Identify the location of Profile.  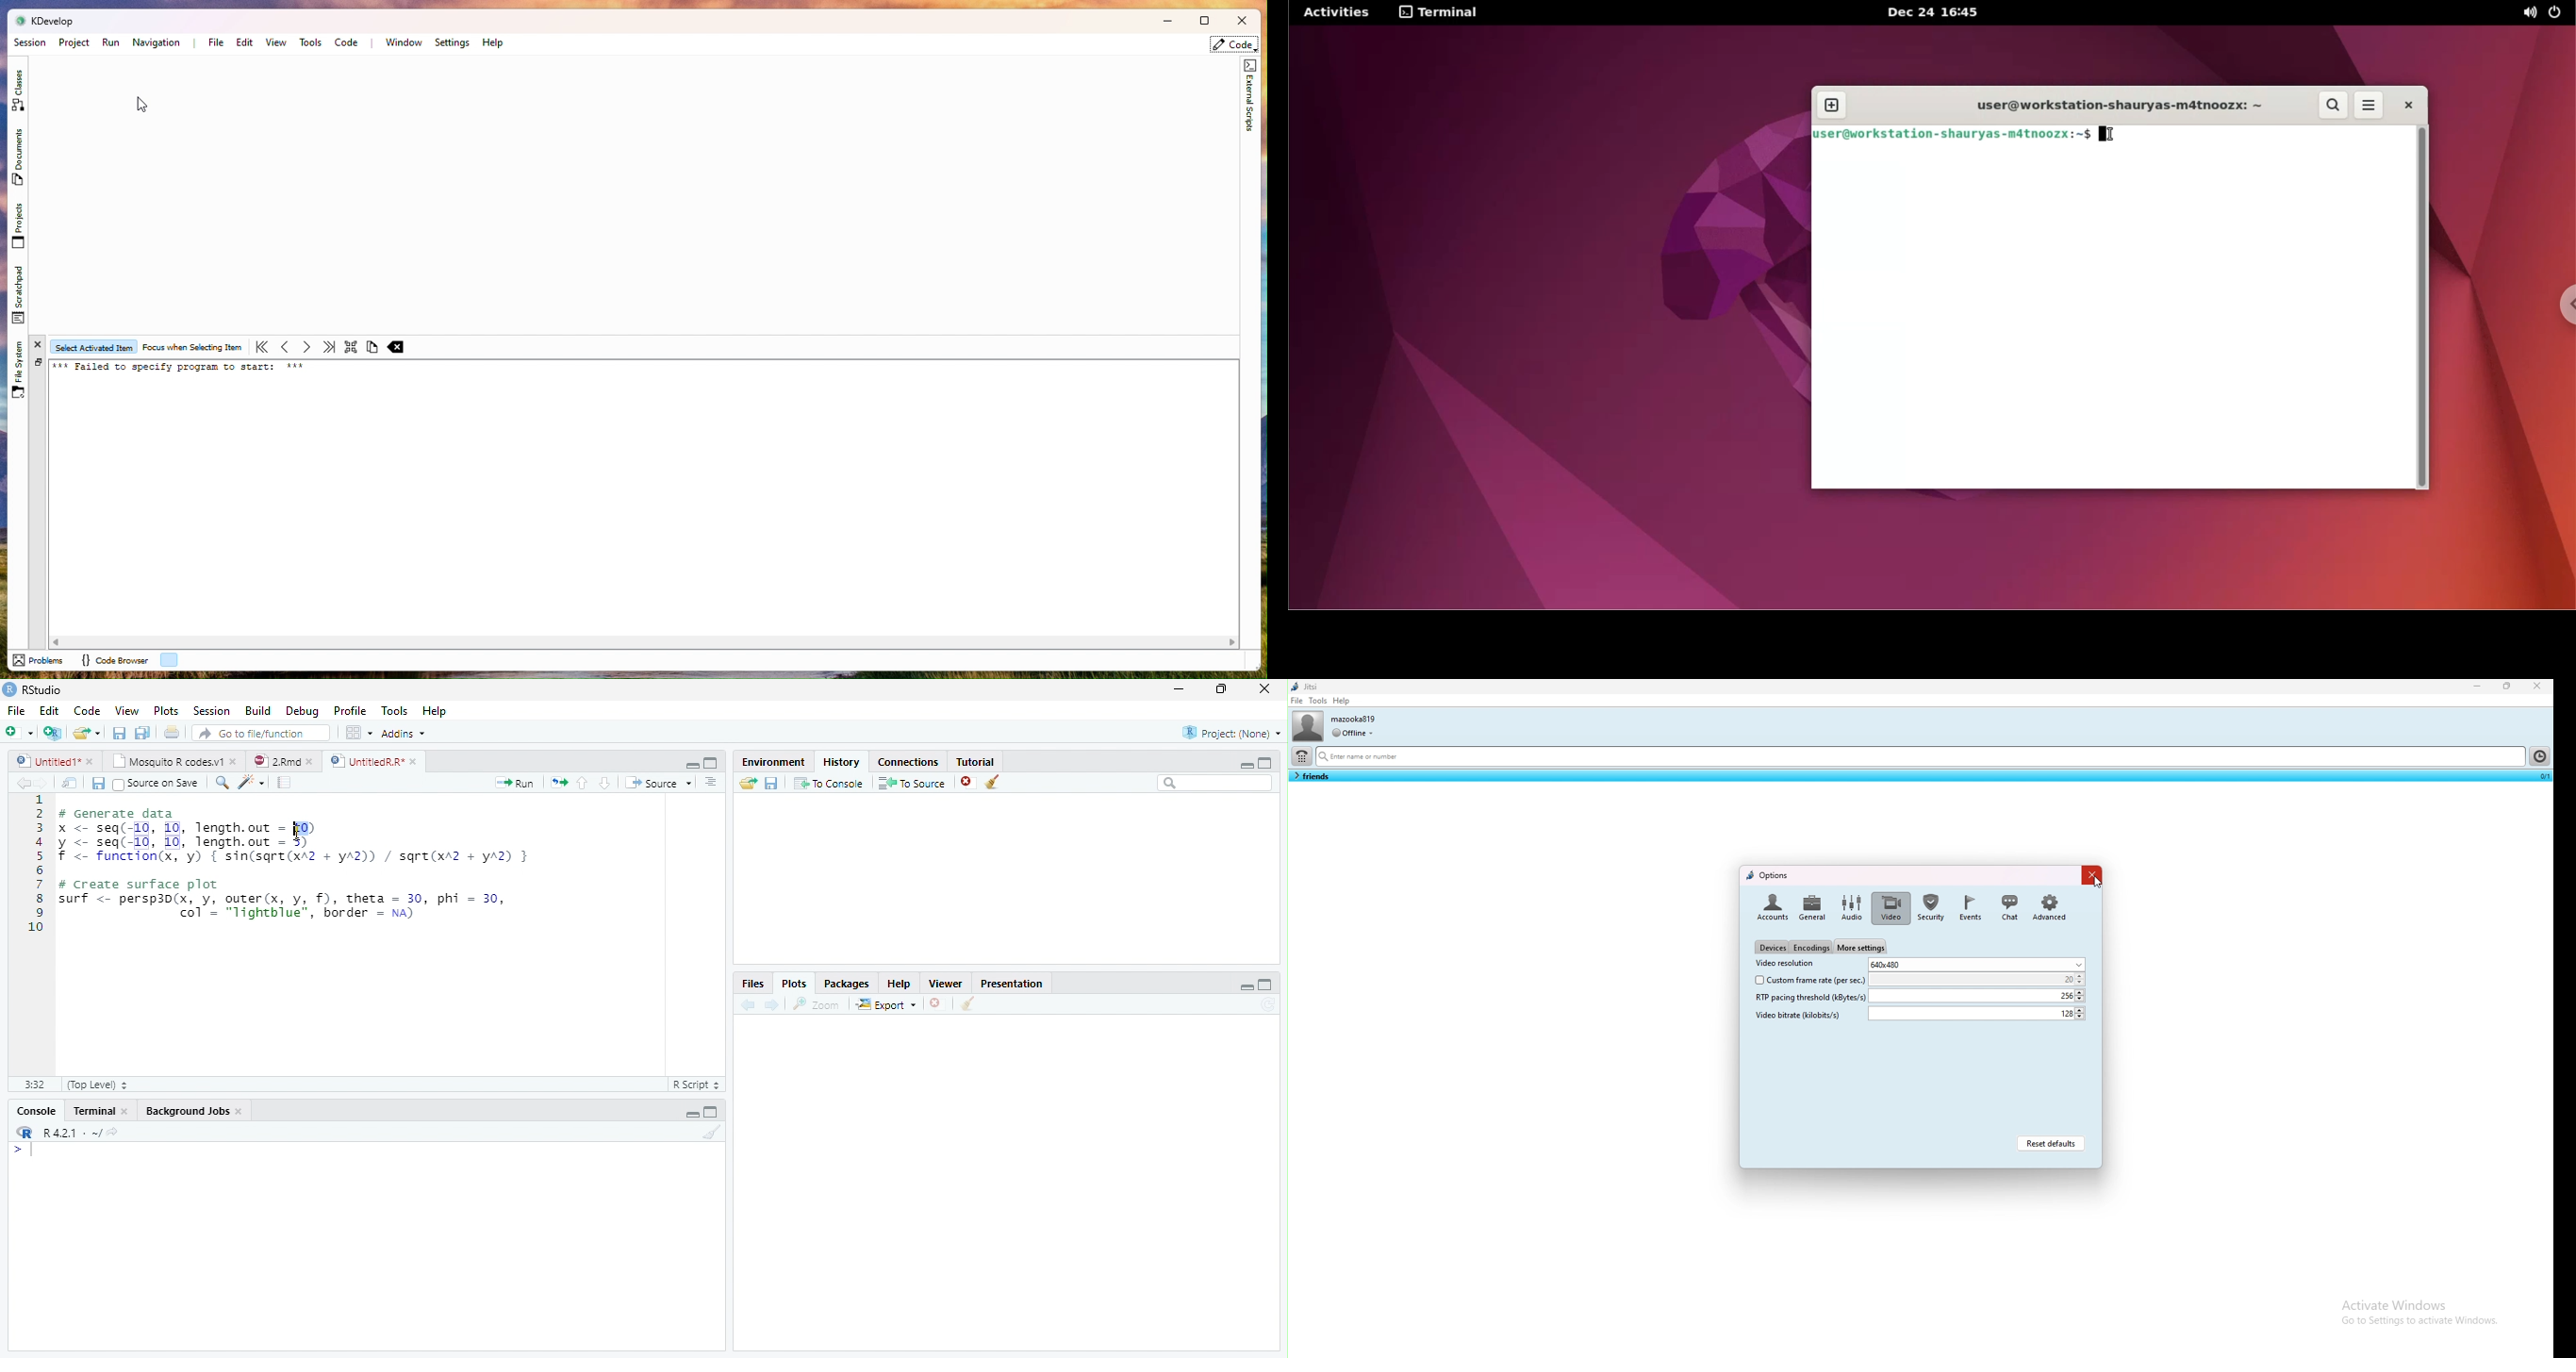
(351, 710).